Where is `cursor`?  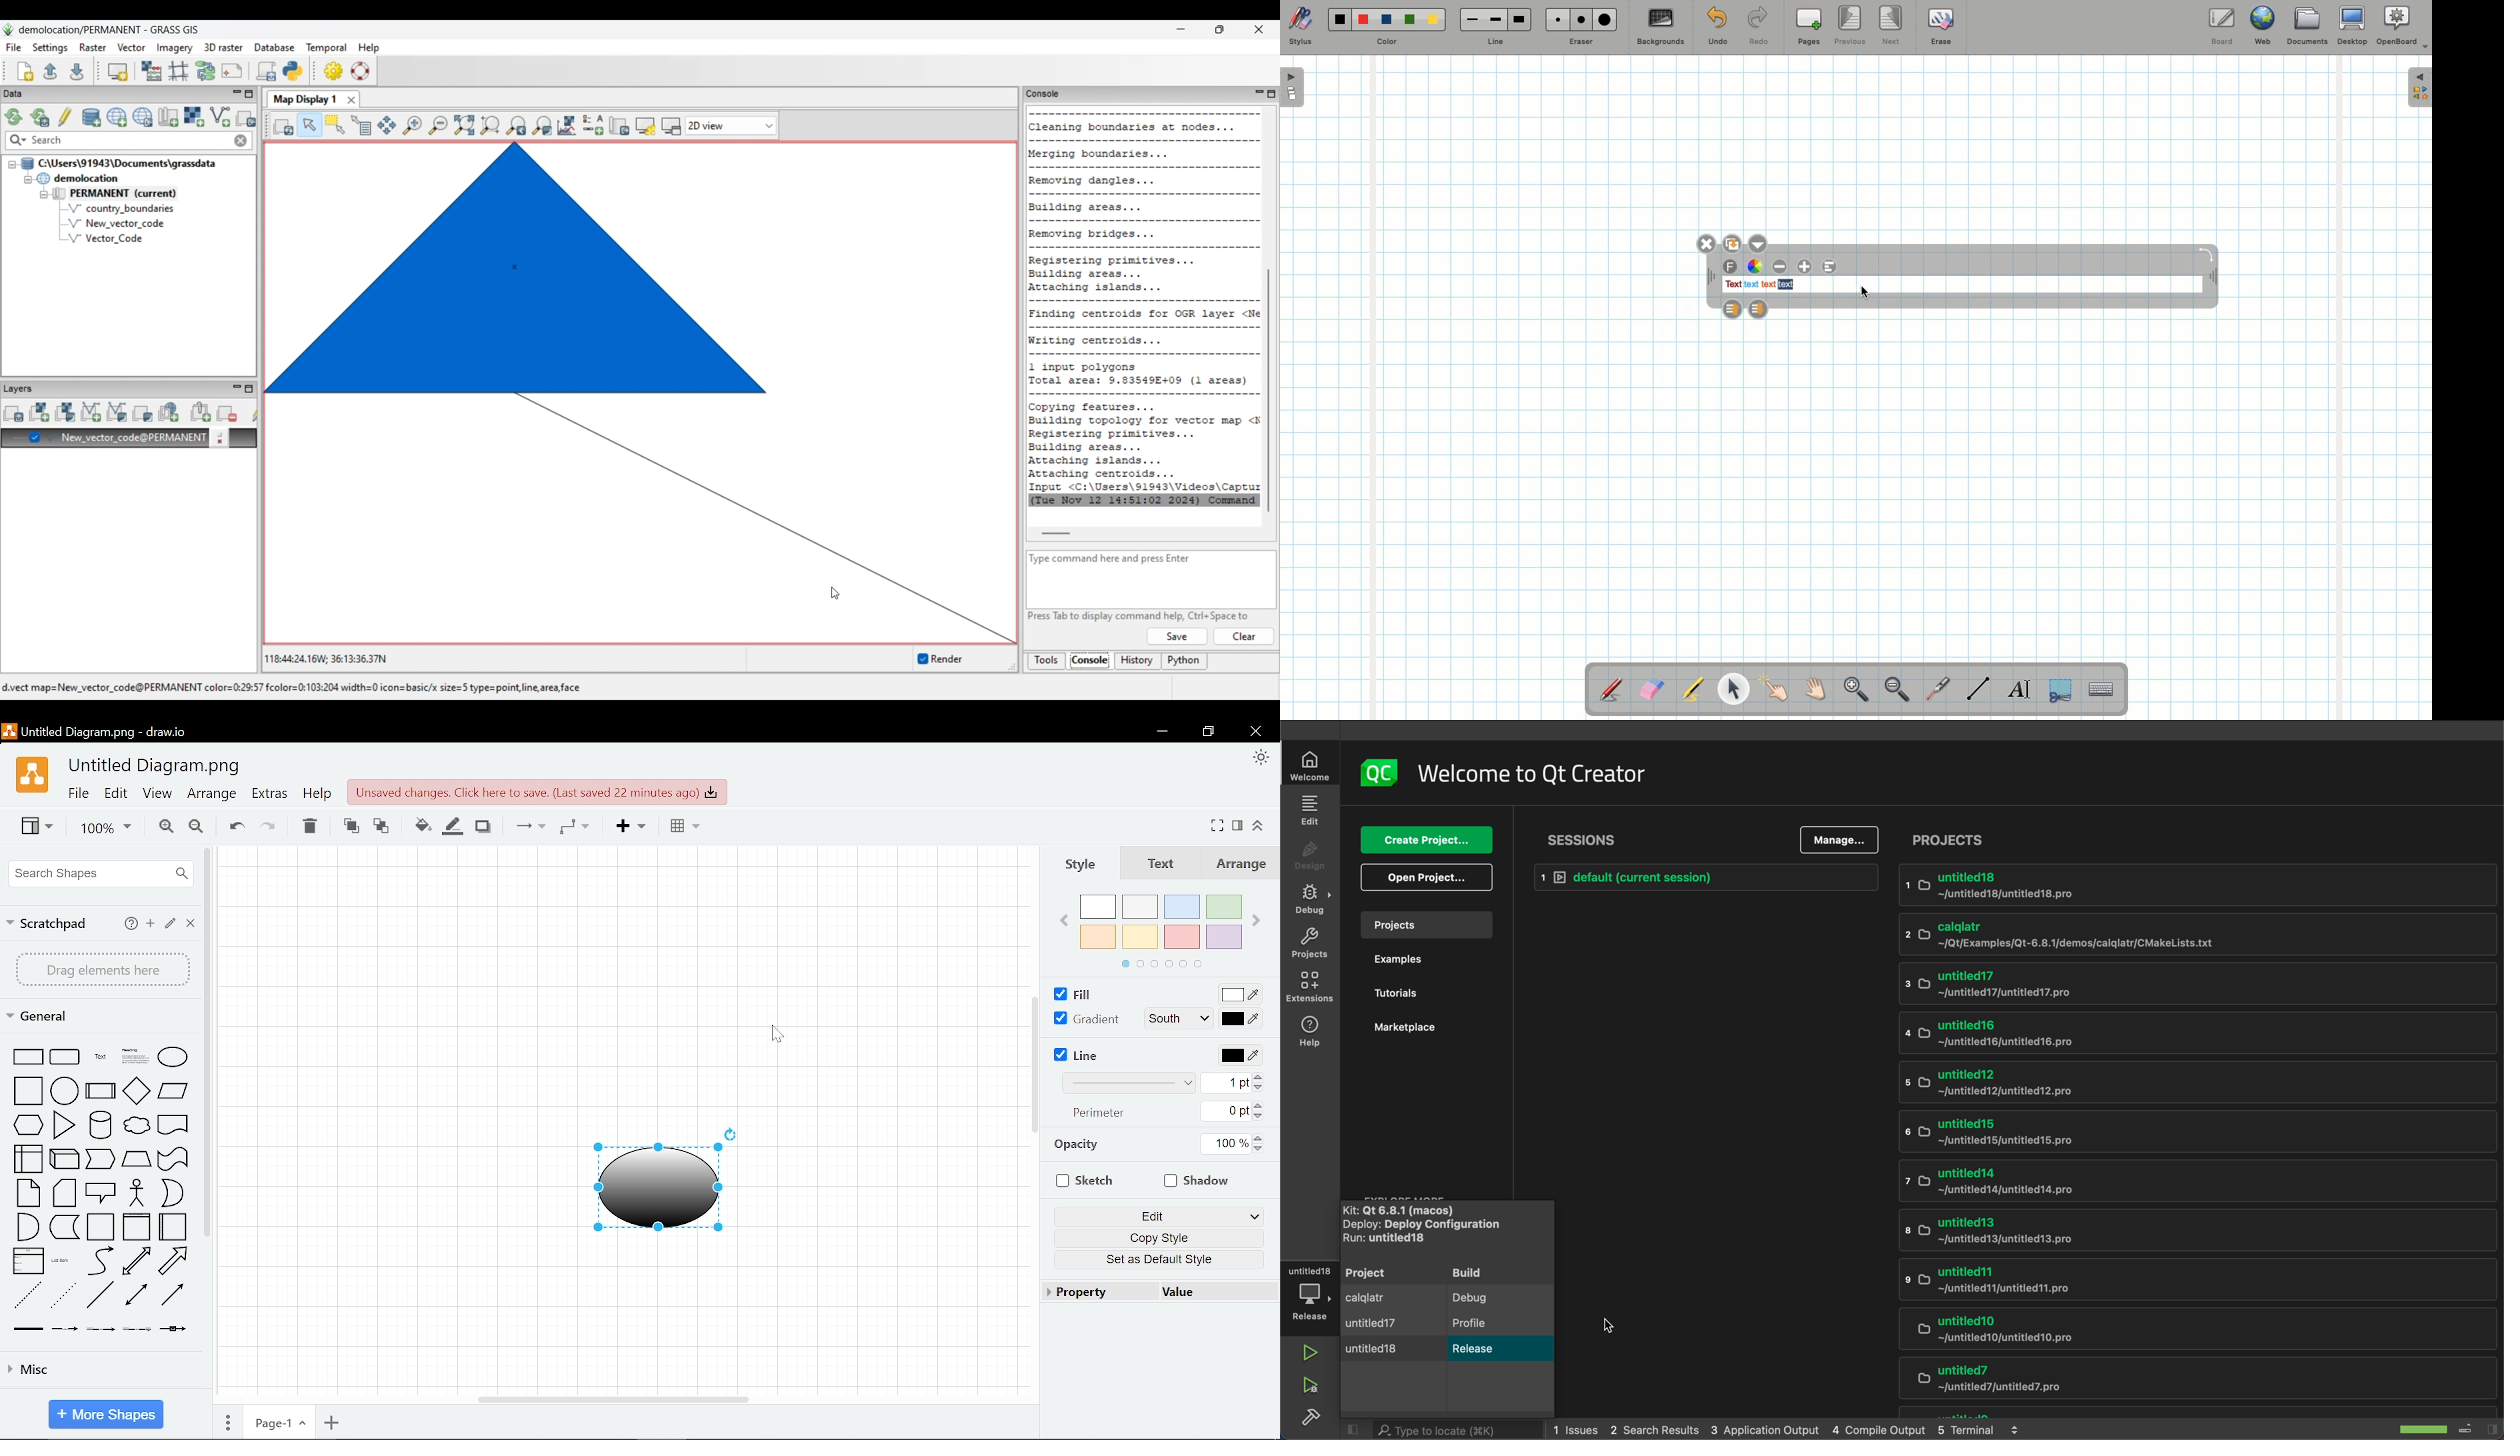
cursor is located at coordinates (1603, 1330).